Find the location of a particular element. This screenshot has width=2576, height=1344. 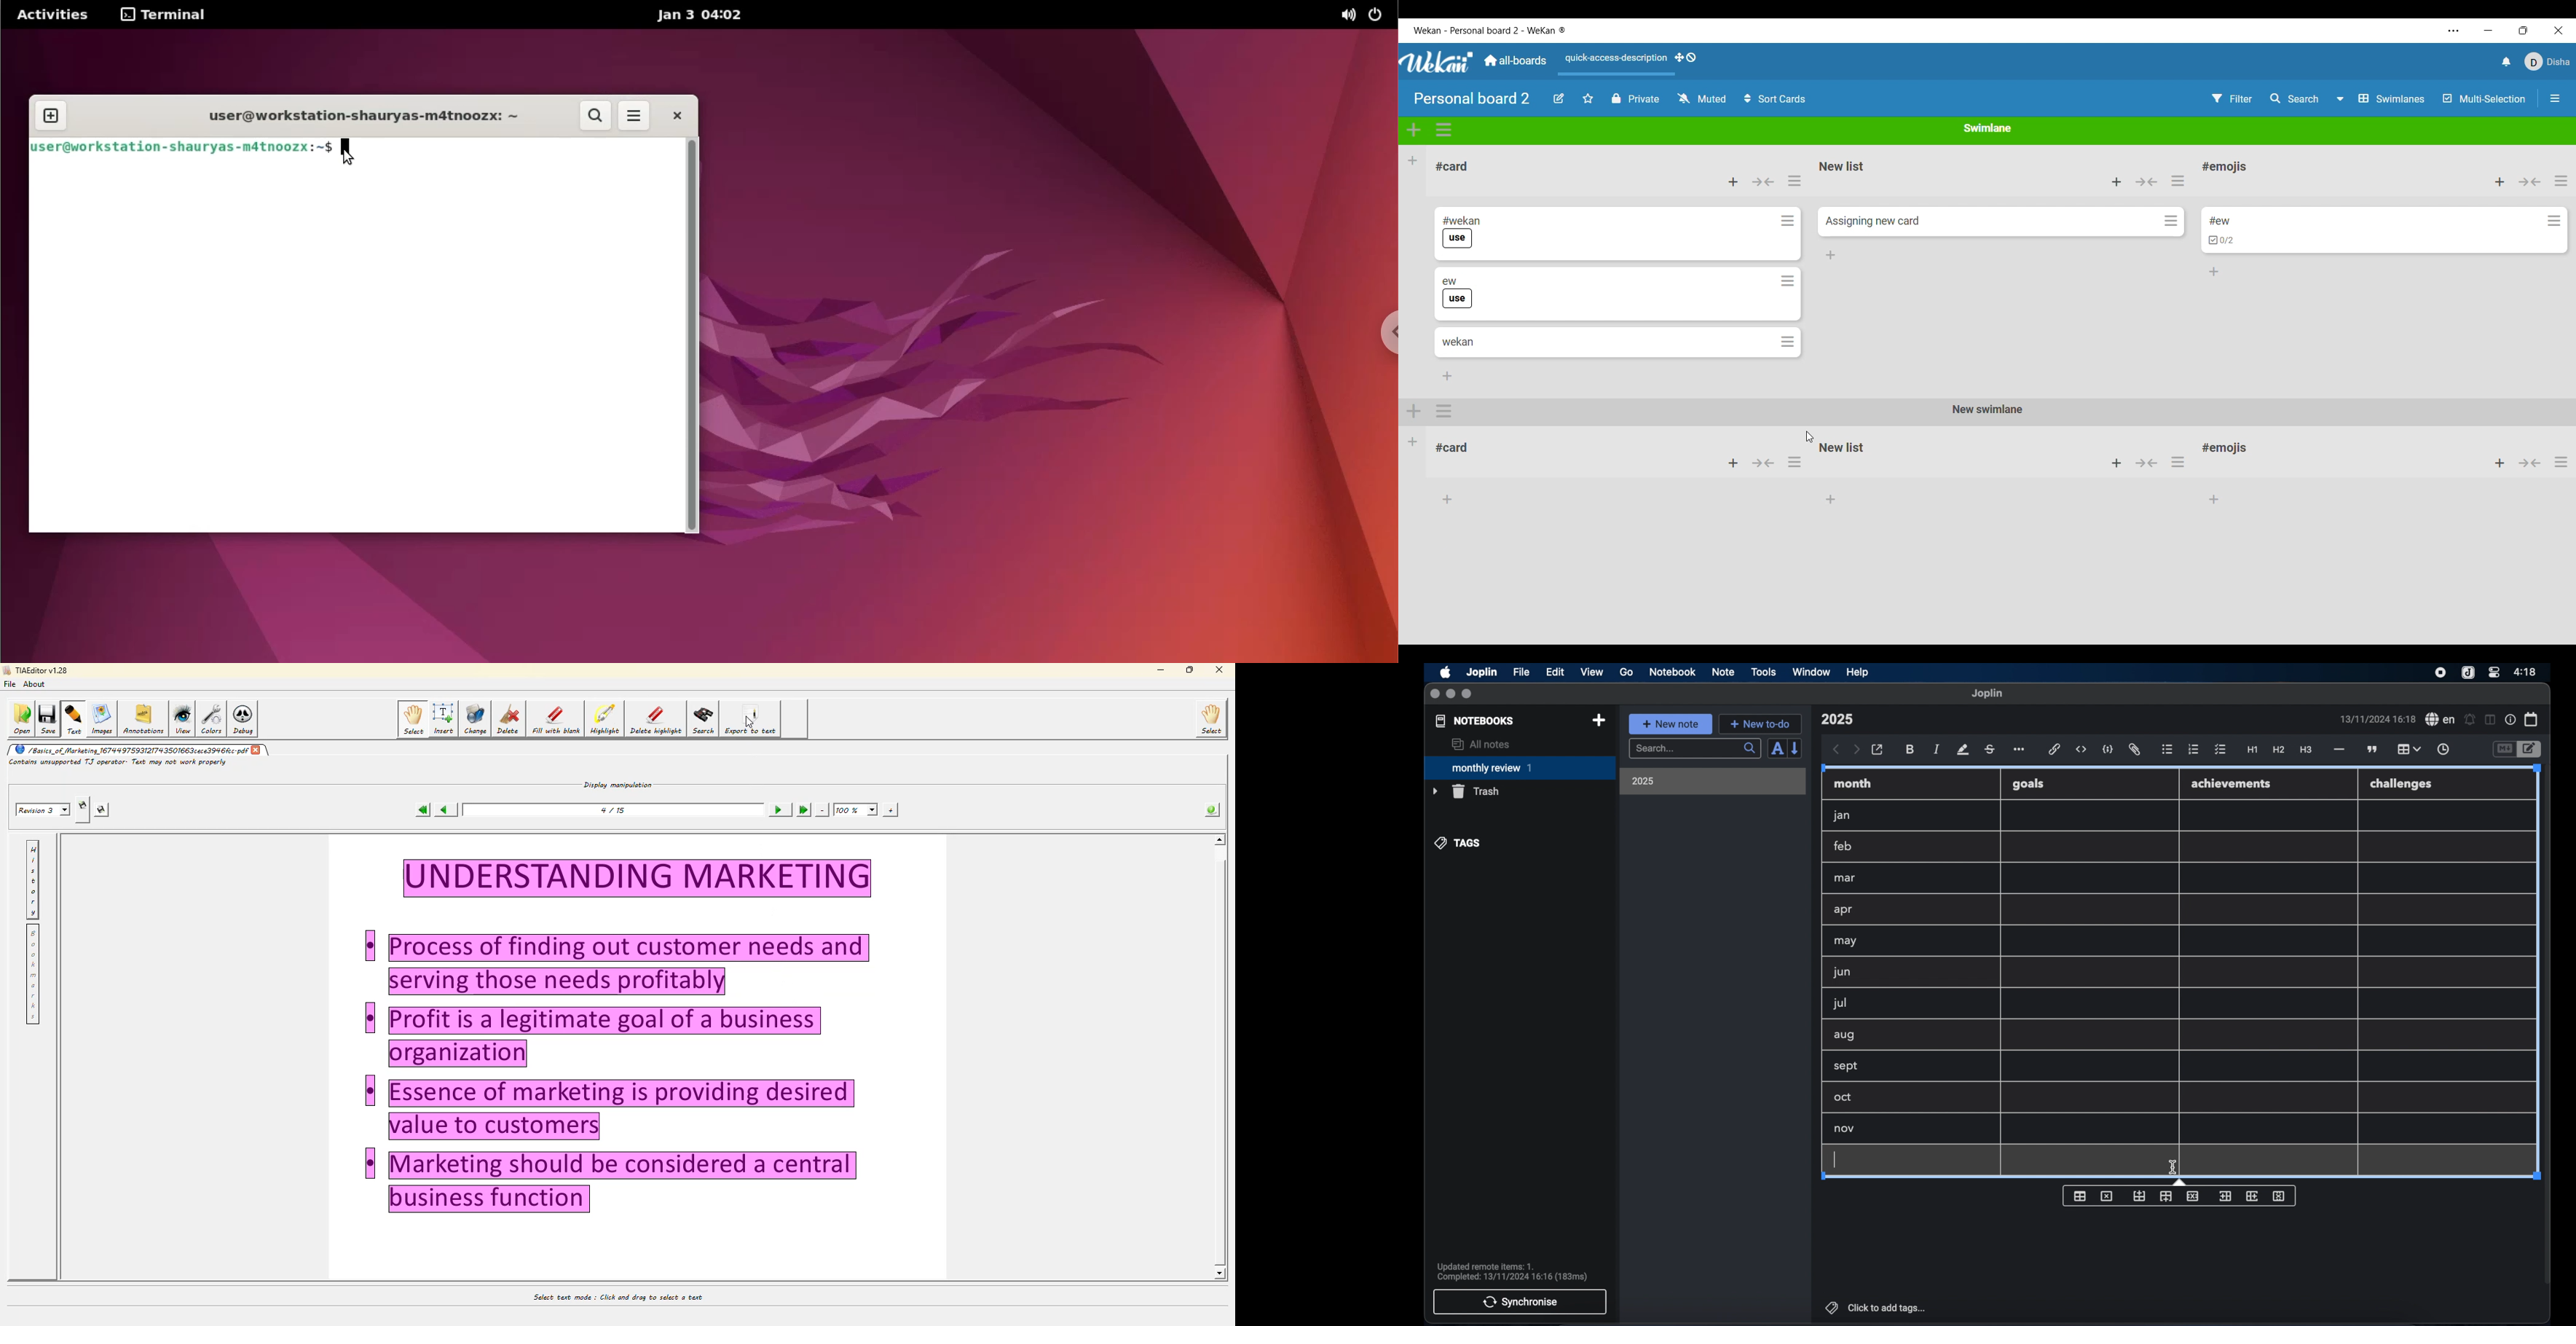

Card actions is located at coordinates (2555, 221).